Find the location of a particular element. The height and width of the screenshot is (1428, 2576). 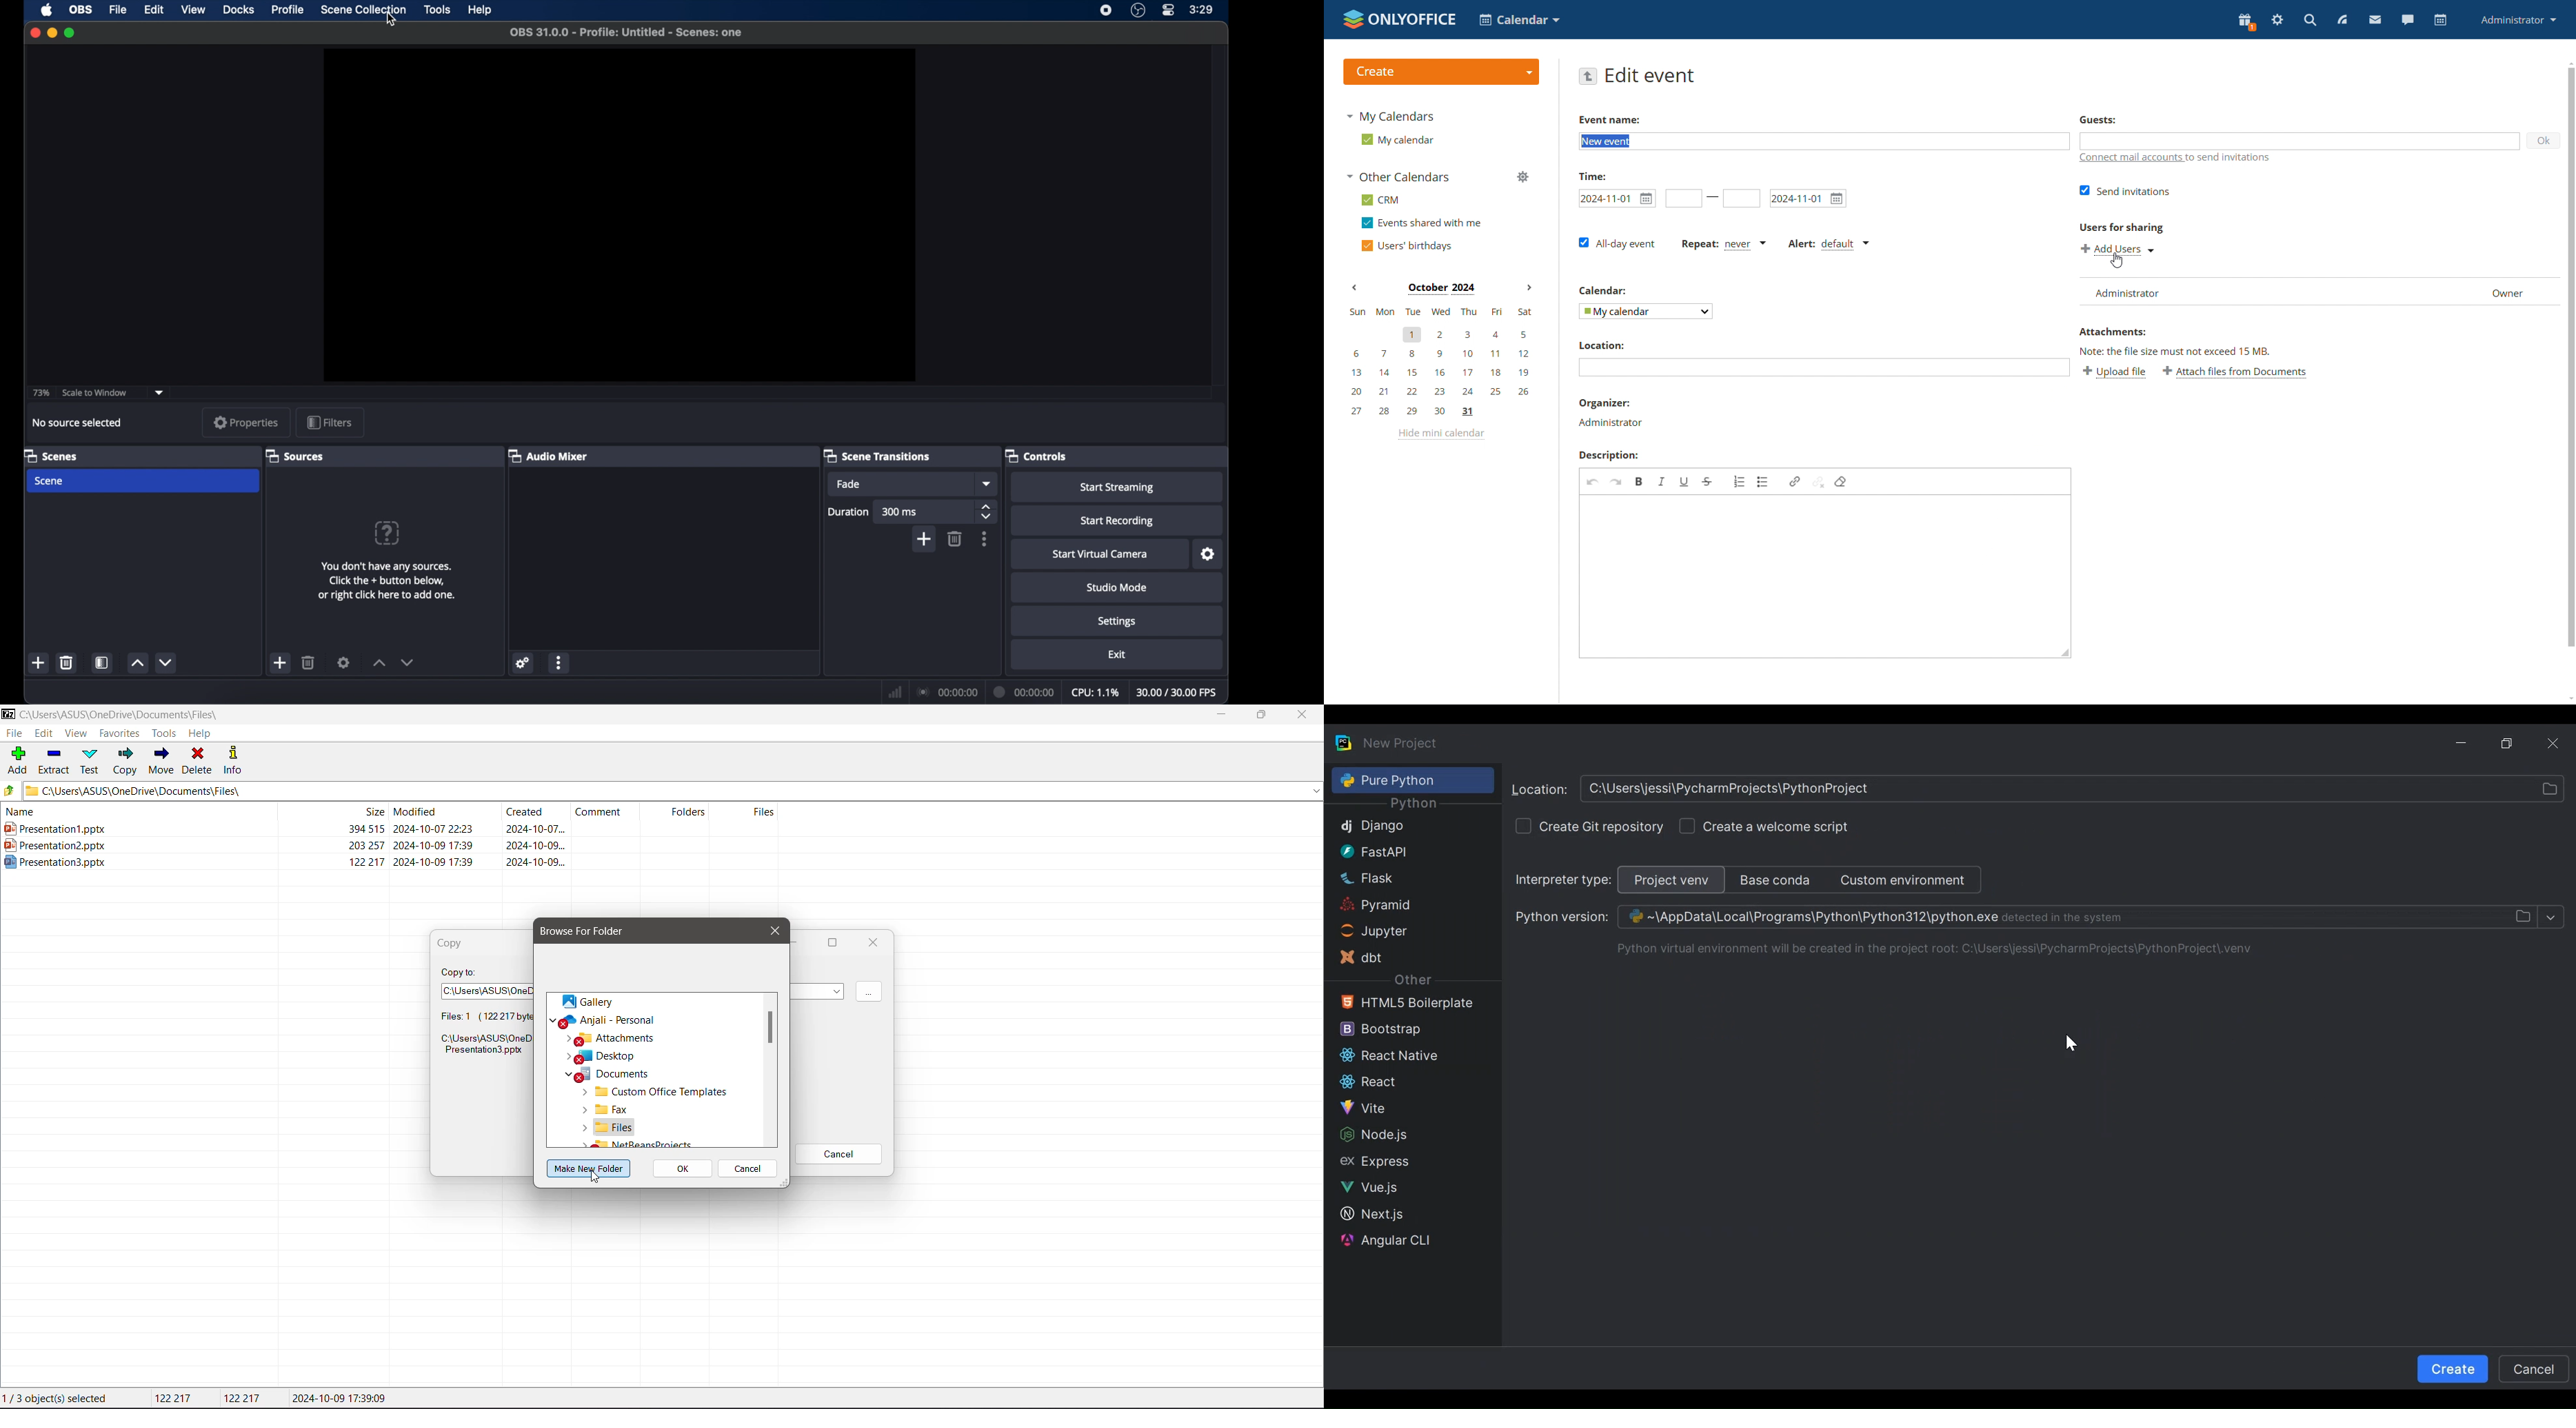

select file is located at coordinates (2551, 789).